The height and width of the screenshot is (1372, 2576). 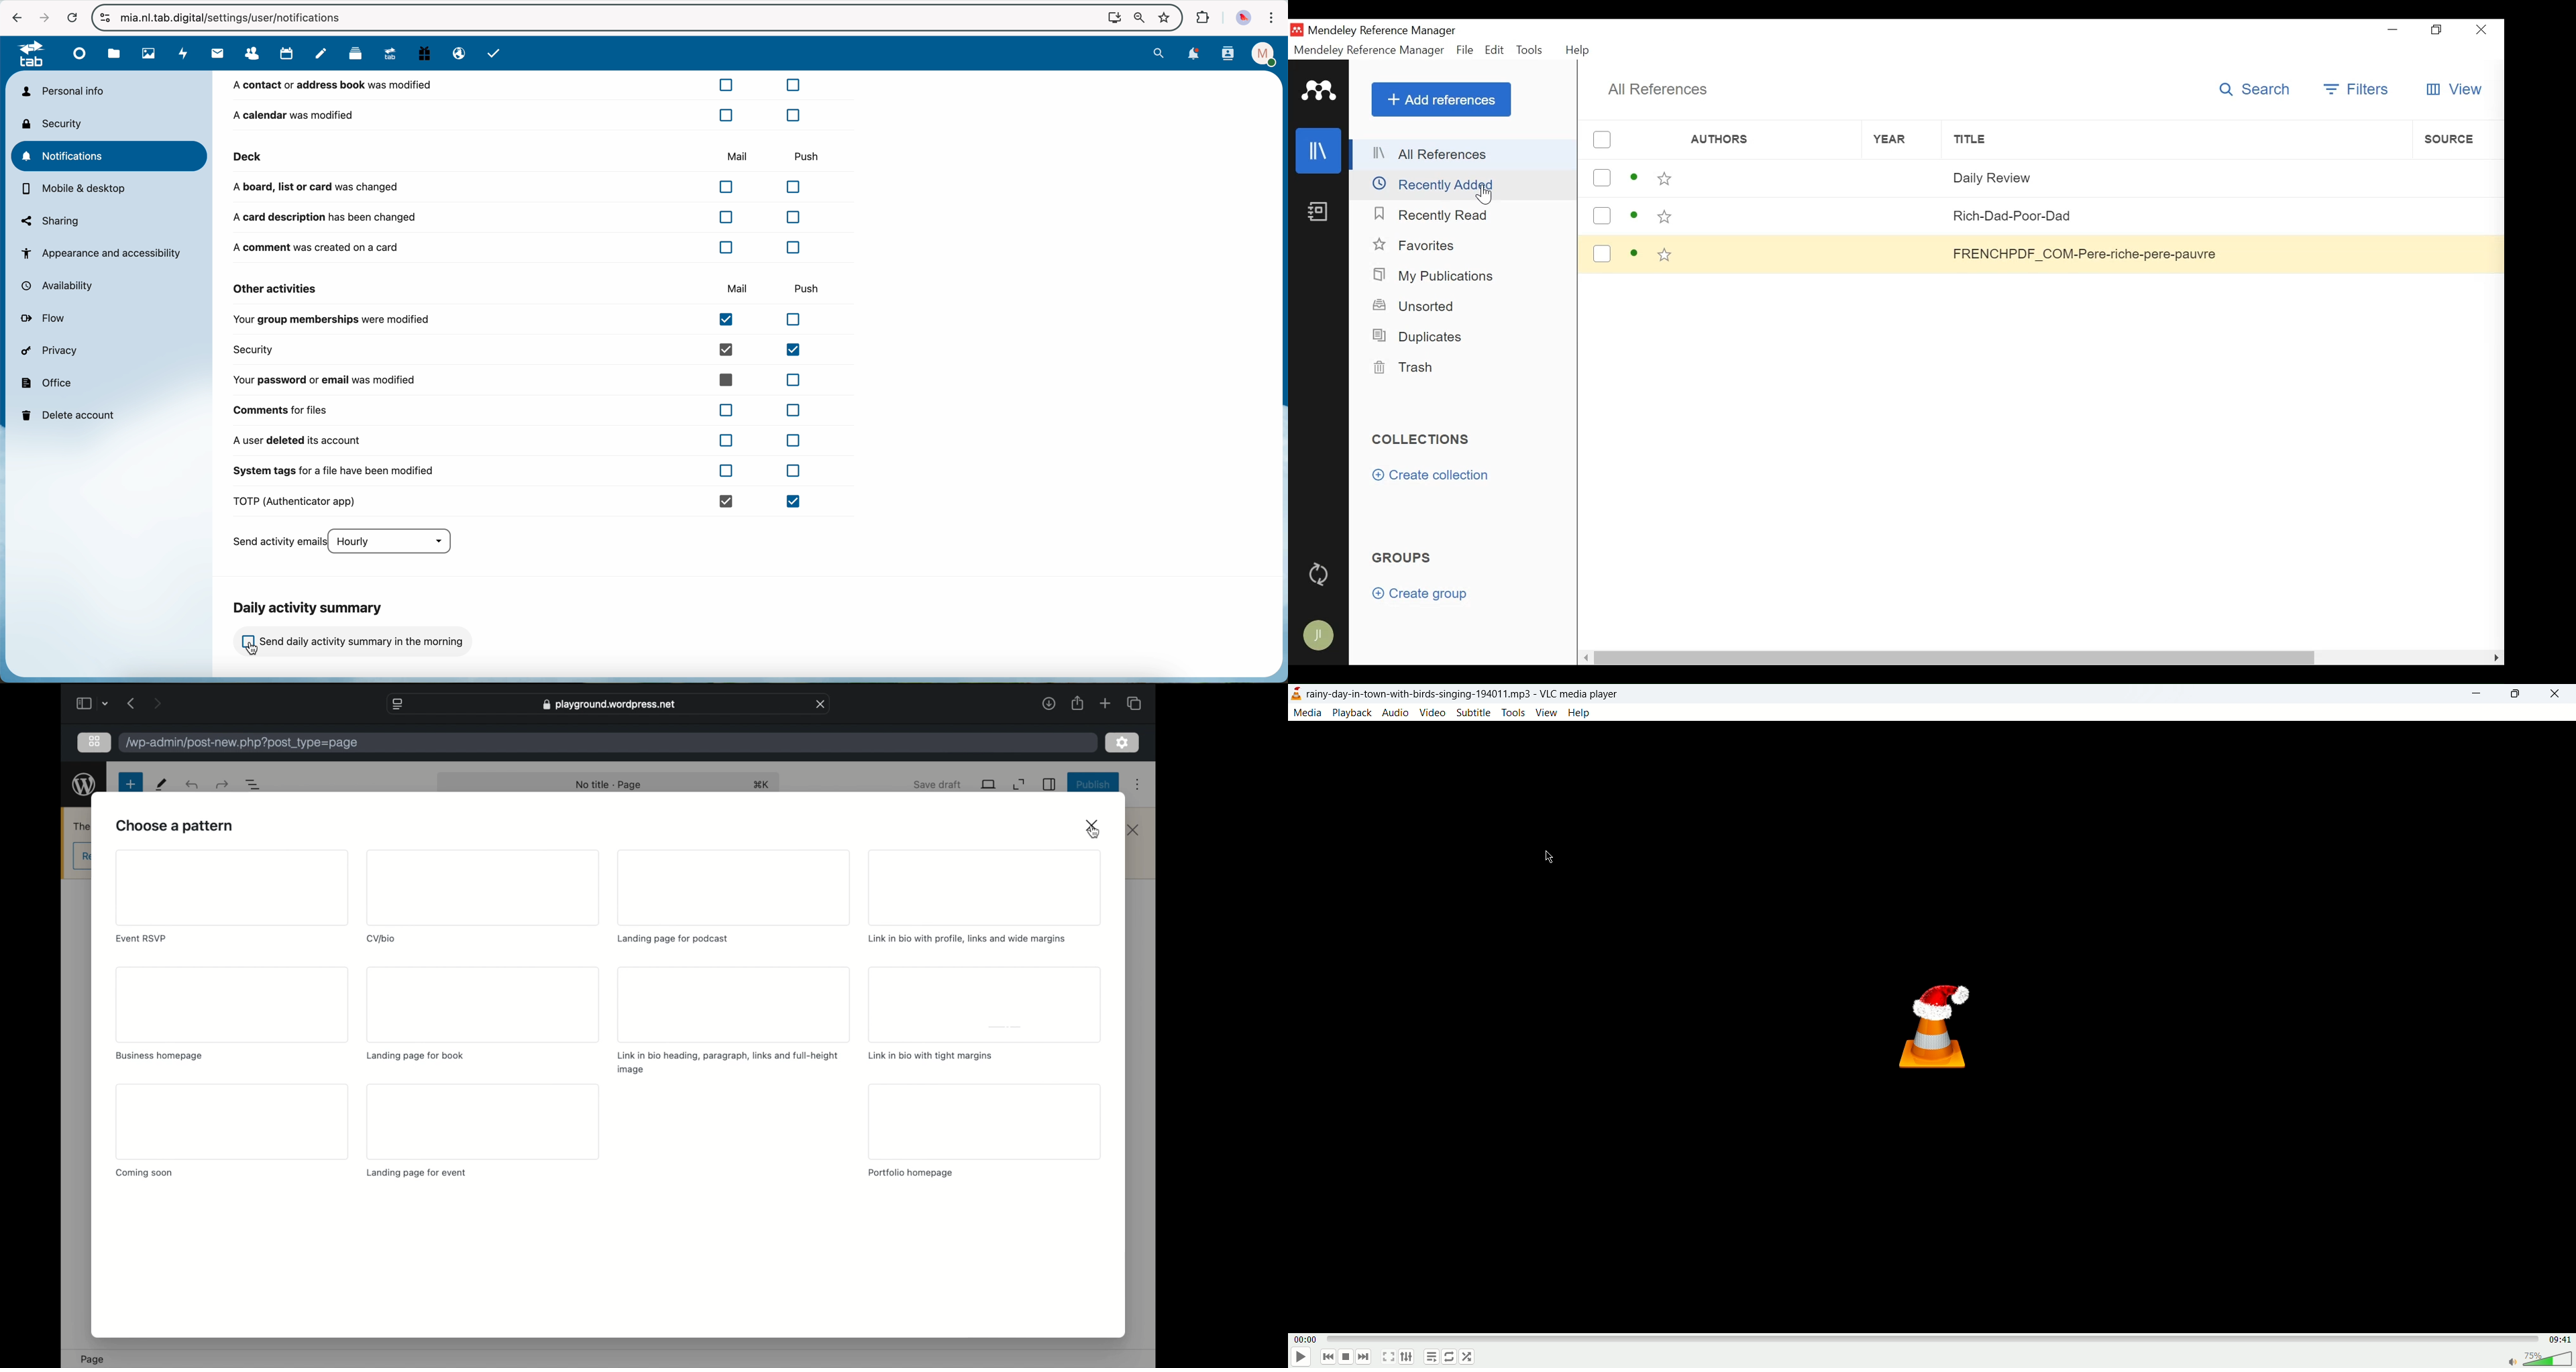 I want to click on sidebar, so click(x=83, y=703).